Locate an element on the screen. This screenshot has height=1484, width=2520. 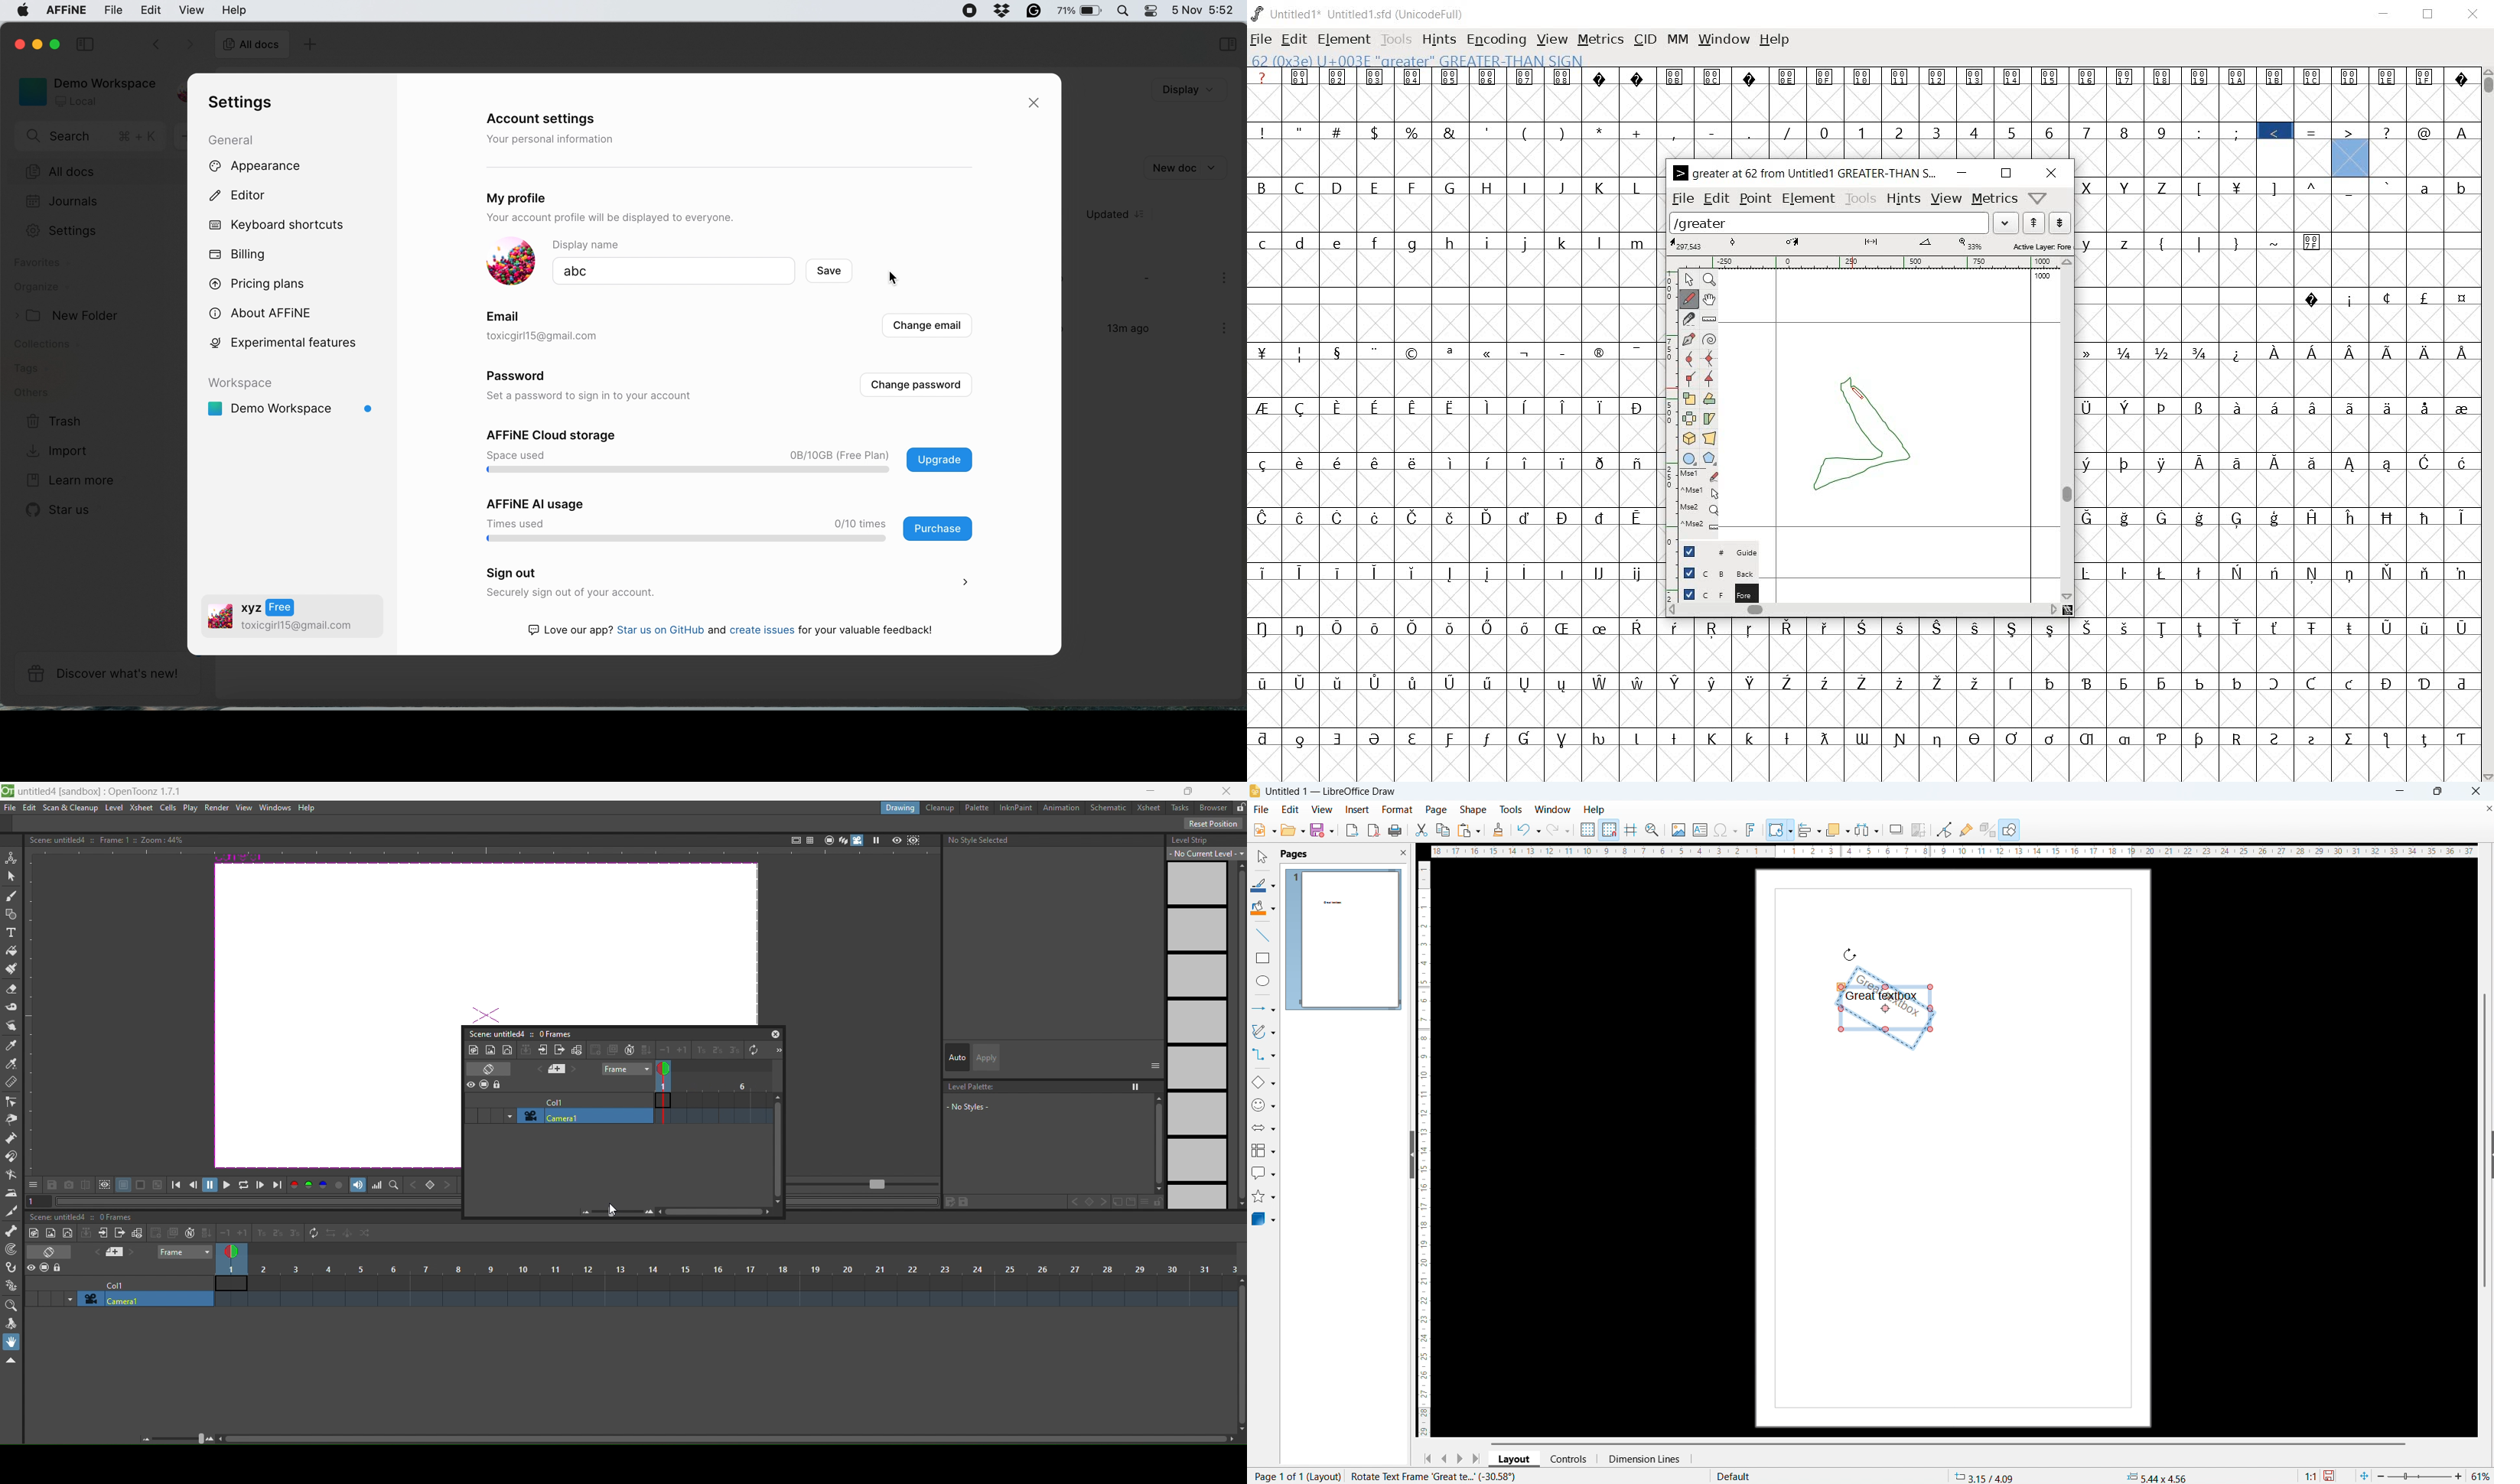
new toonz raster level is located at coordinates (473, 1049).